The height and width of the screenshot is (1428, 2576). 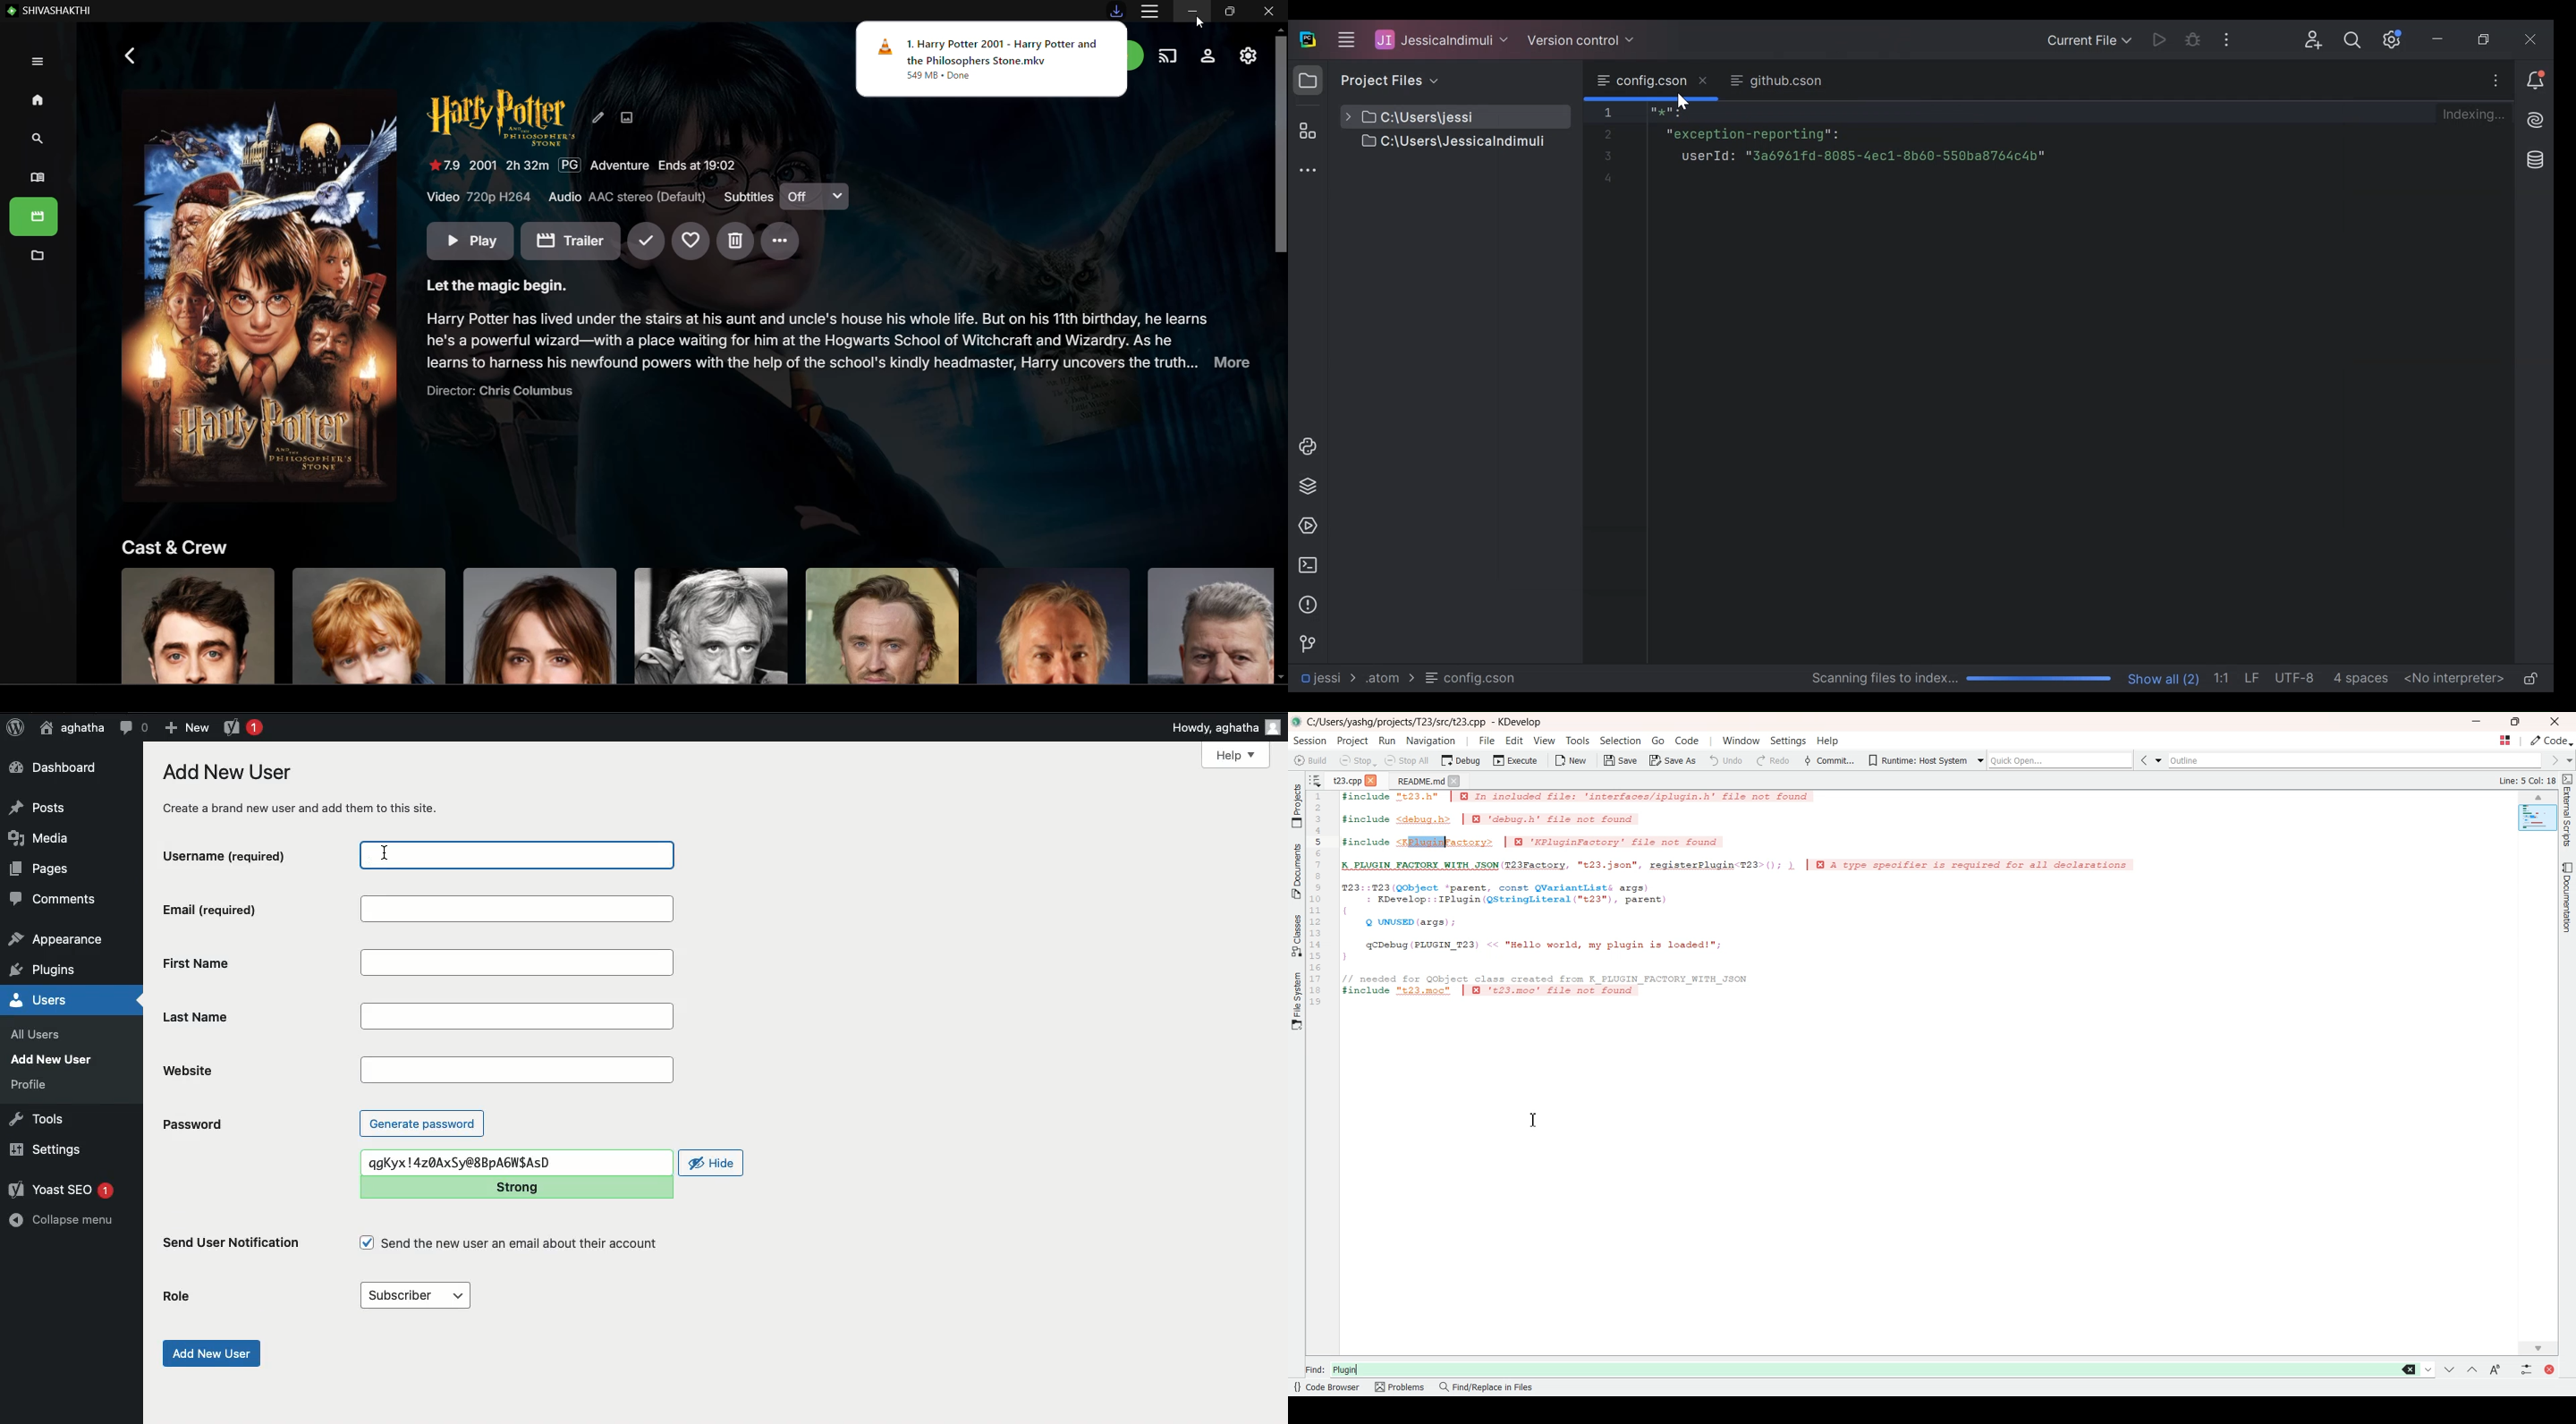 What do you see at coordinates (34, 178) in the screenshot?
I see `Books` at bounding box center [34, 178].